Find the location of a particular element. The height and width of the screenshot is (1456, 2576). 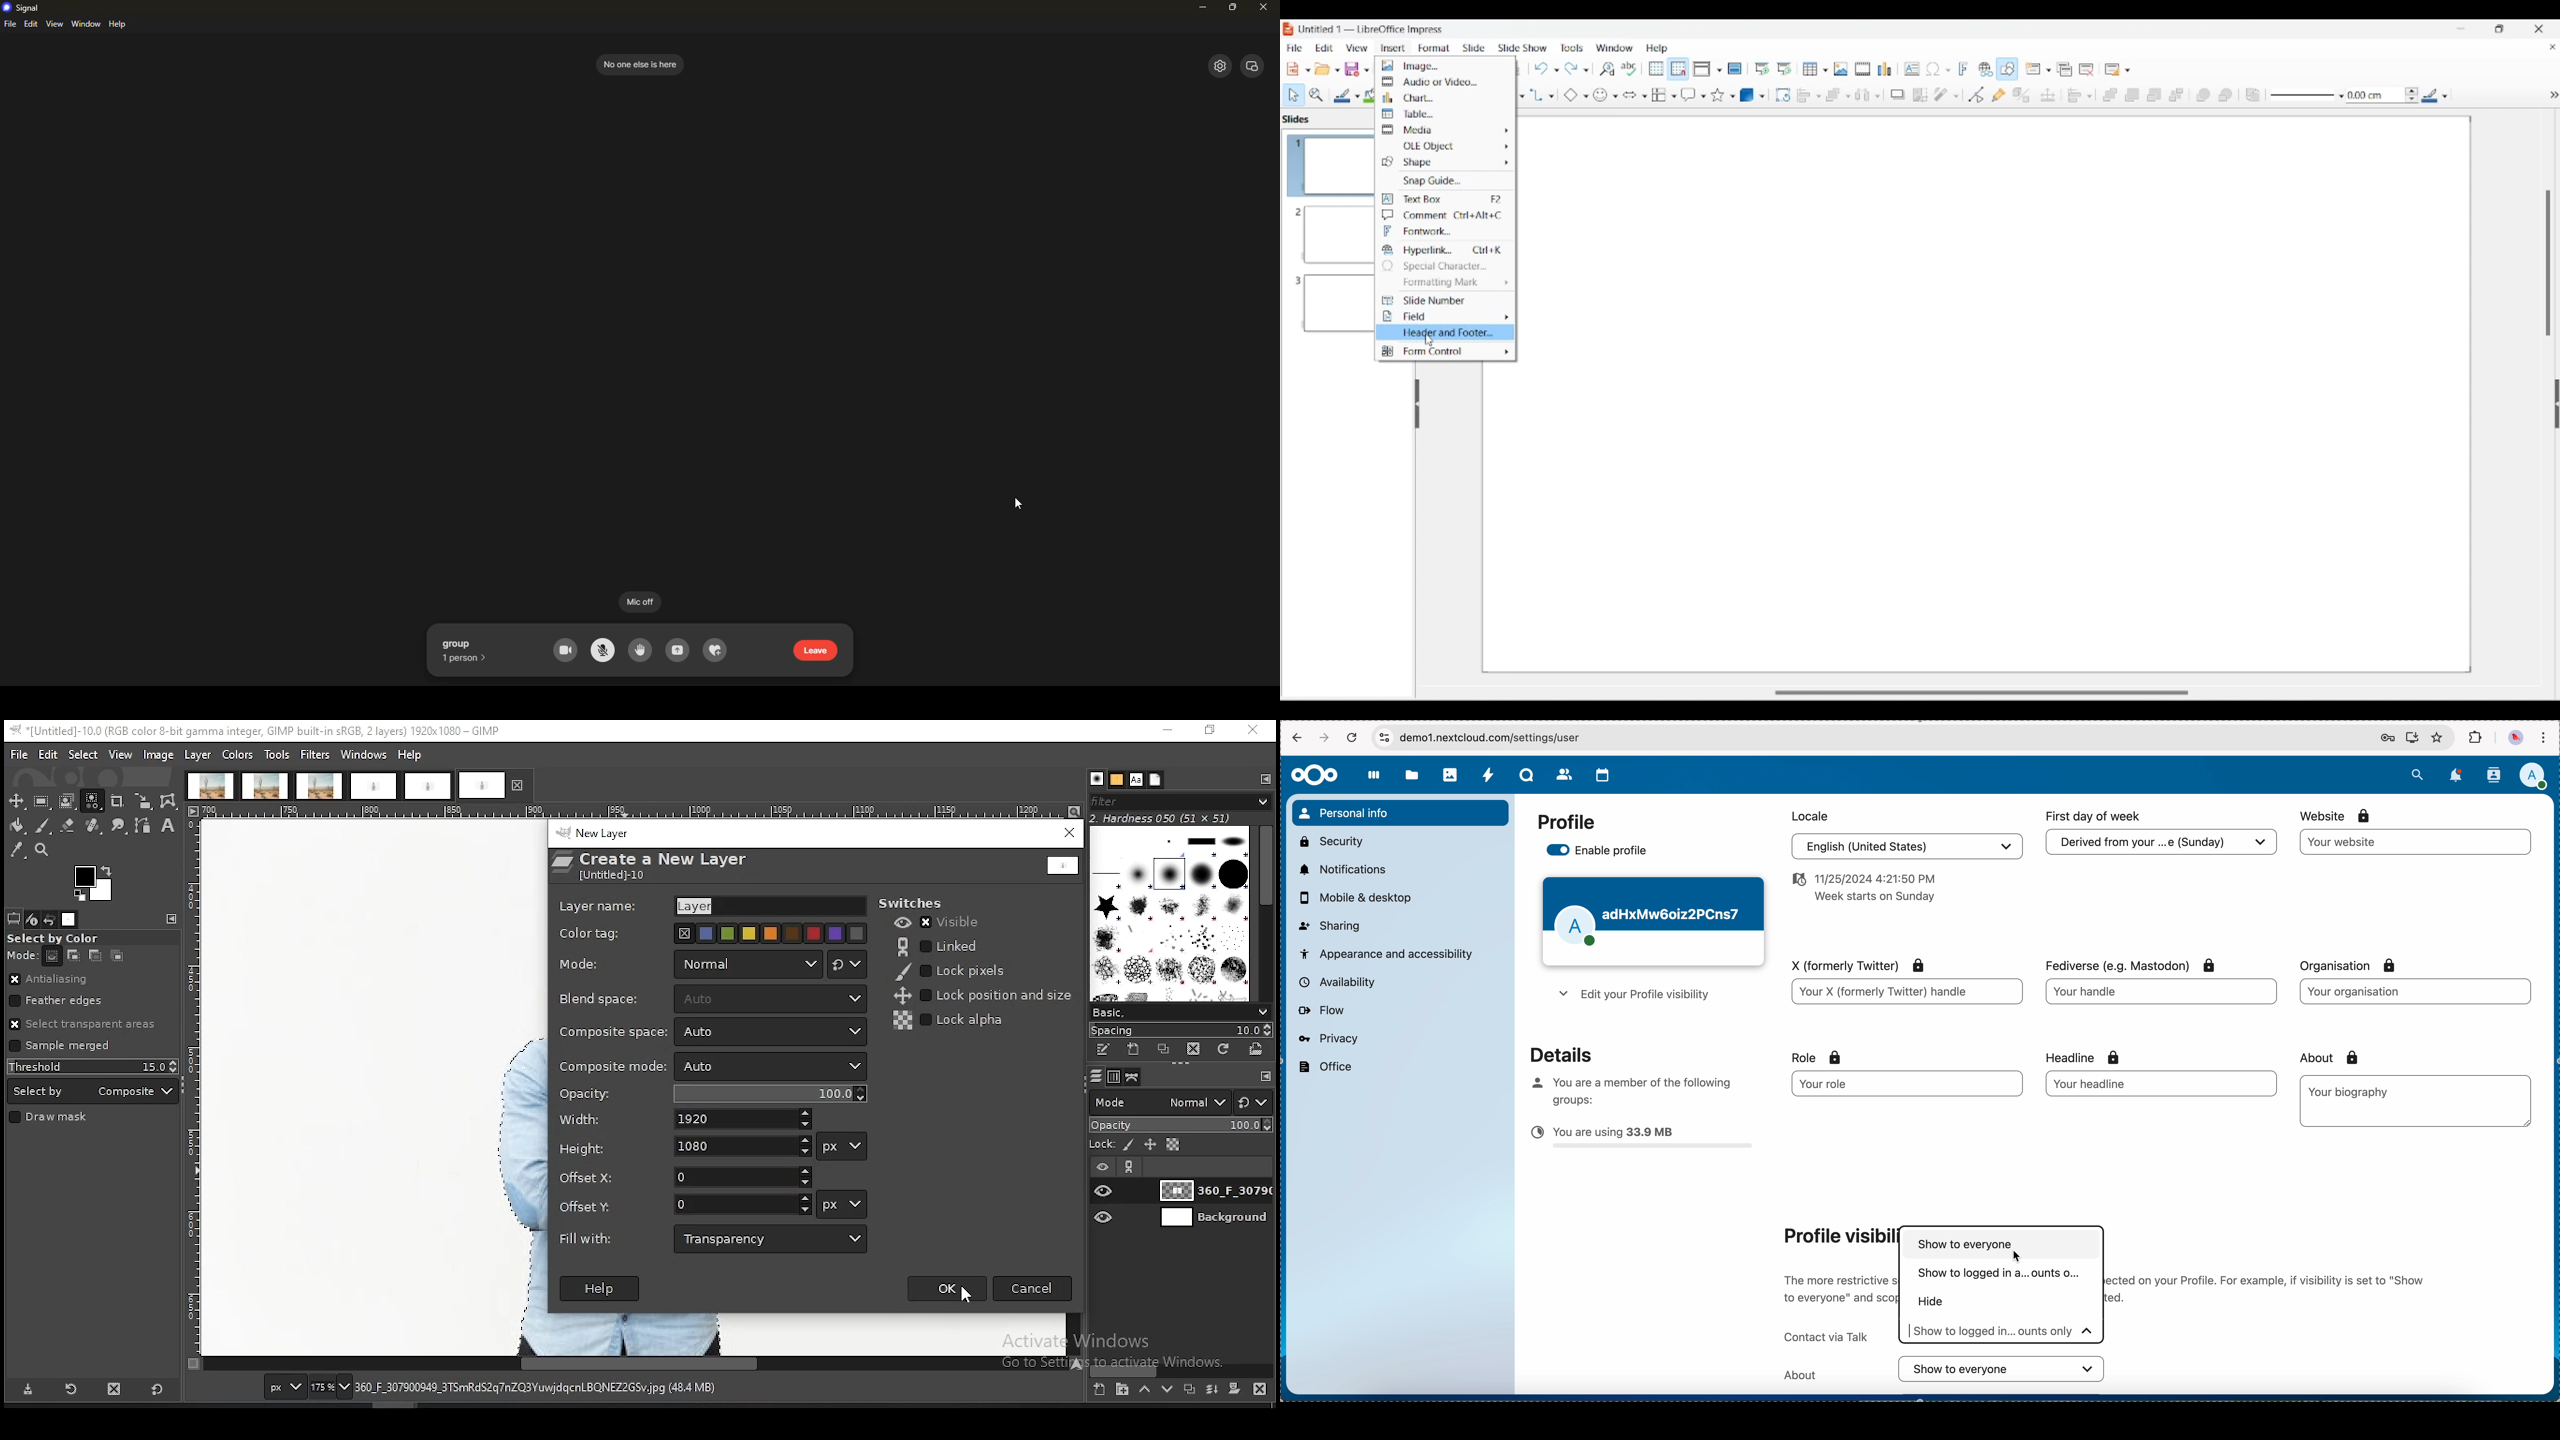

Text box is located at coordinates (1445, 199).